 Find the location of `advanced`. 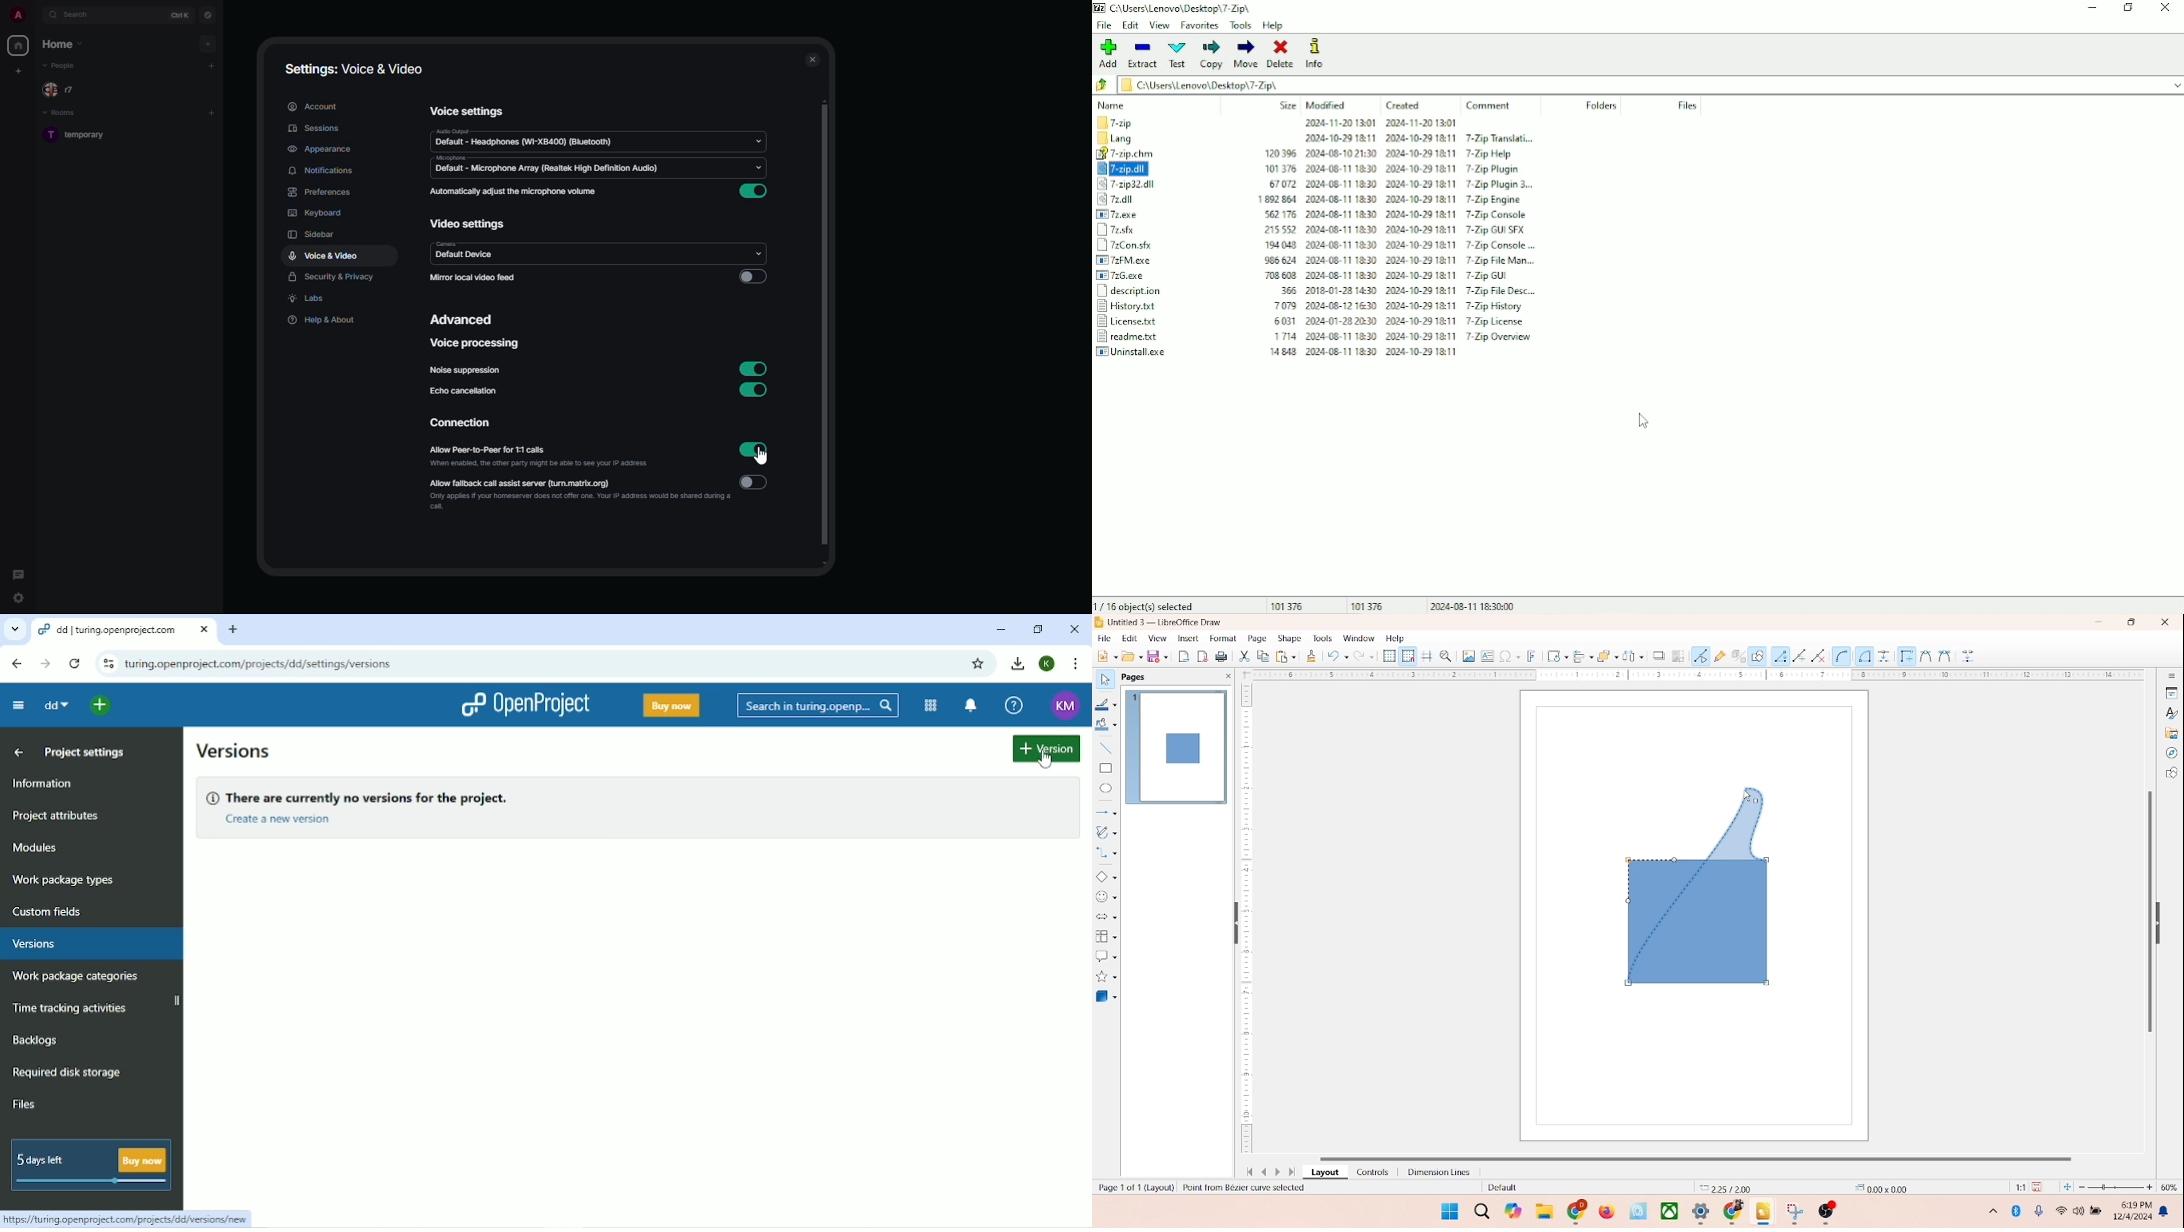

advanced is located at coordinates (464, 319).